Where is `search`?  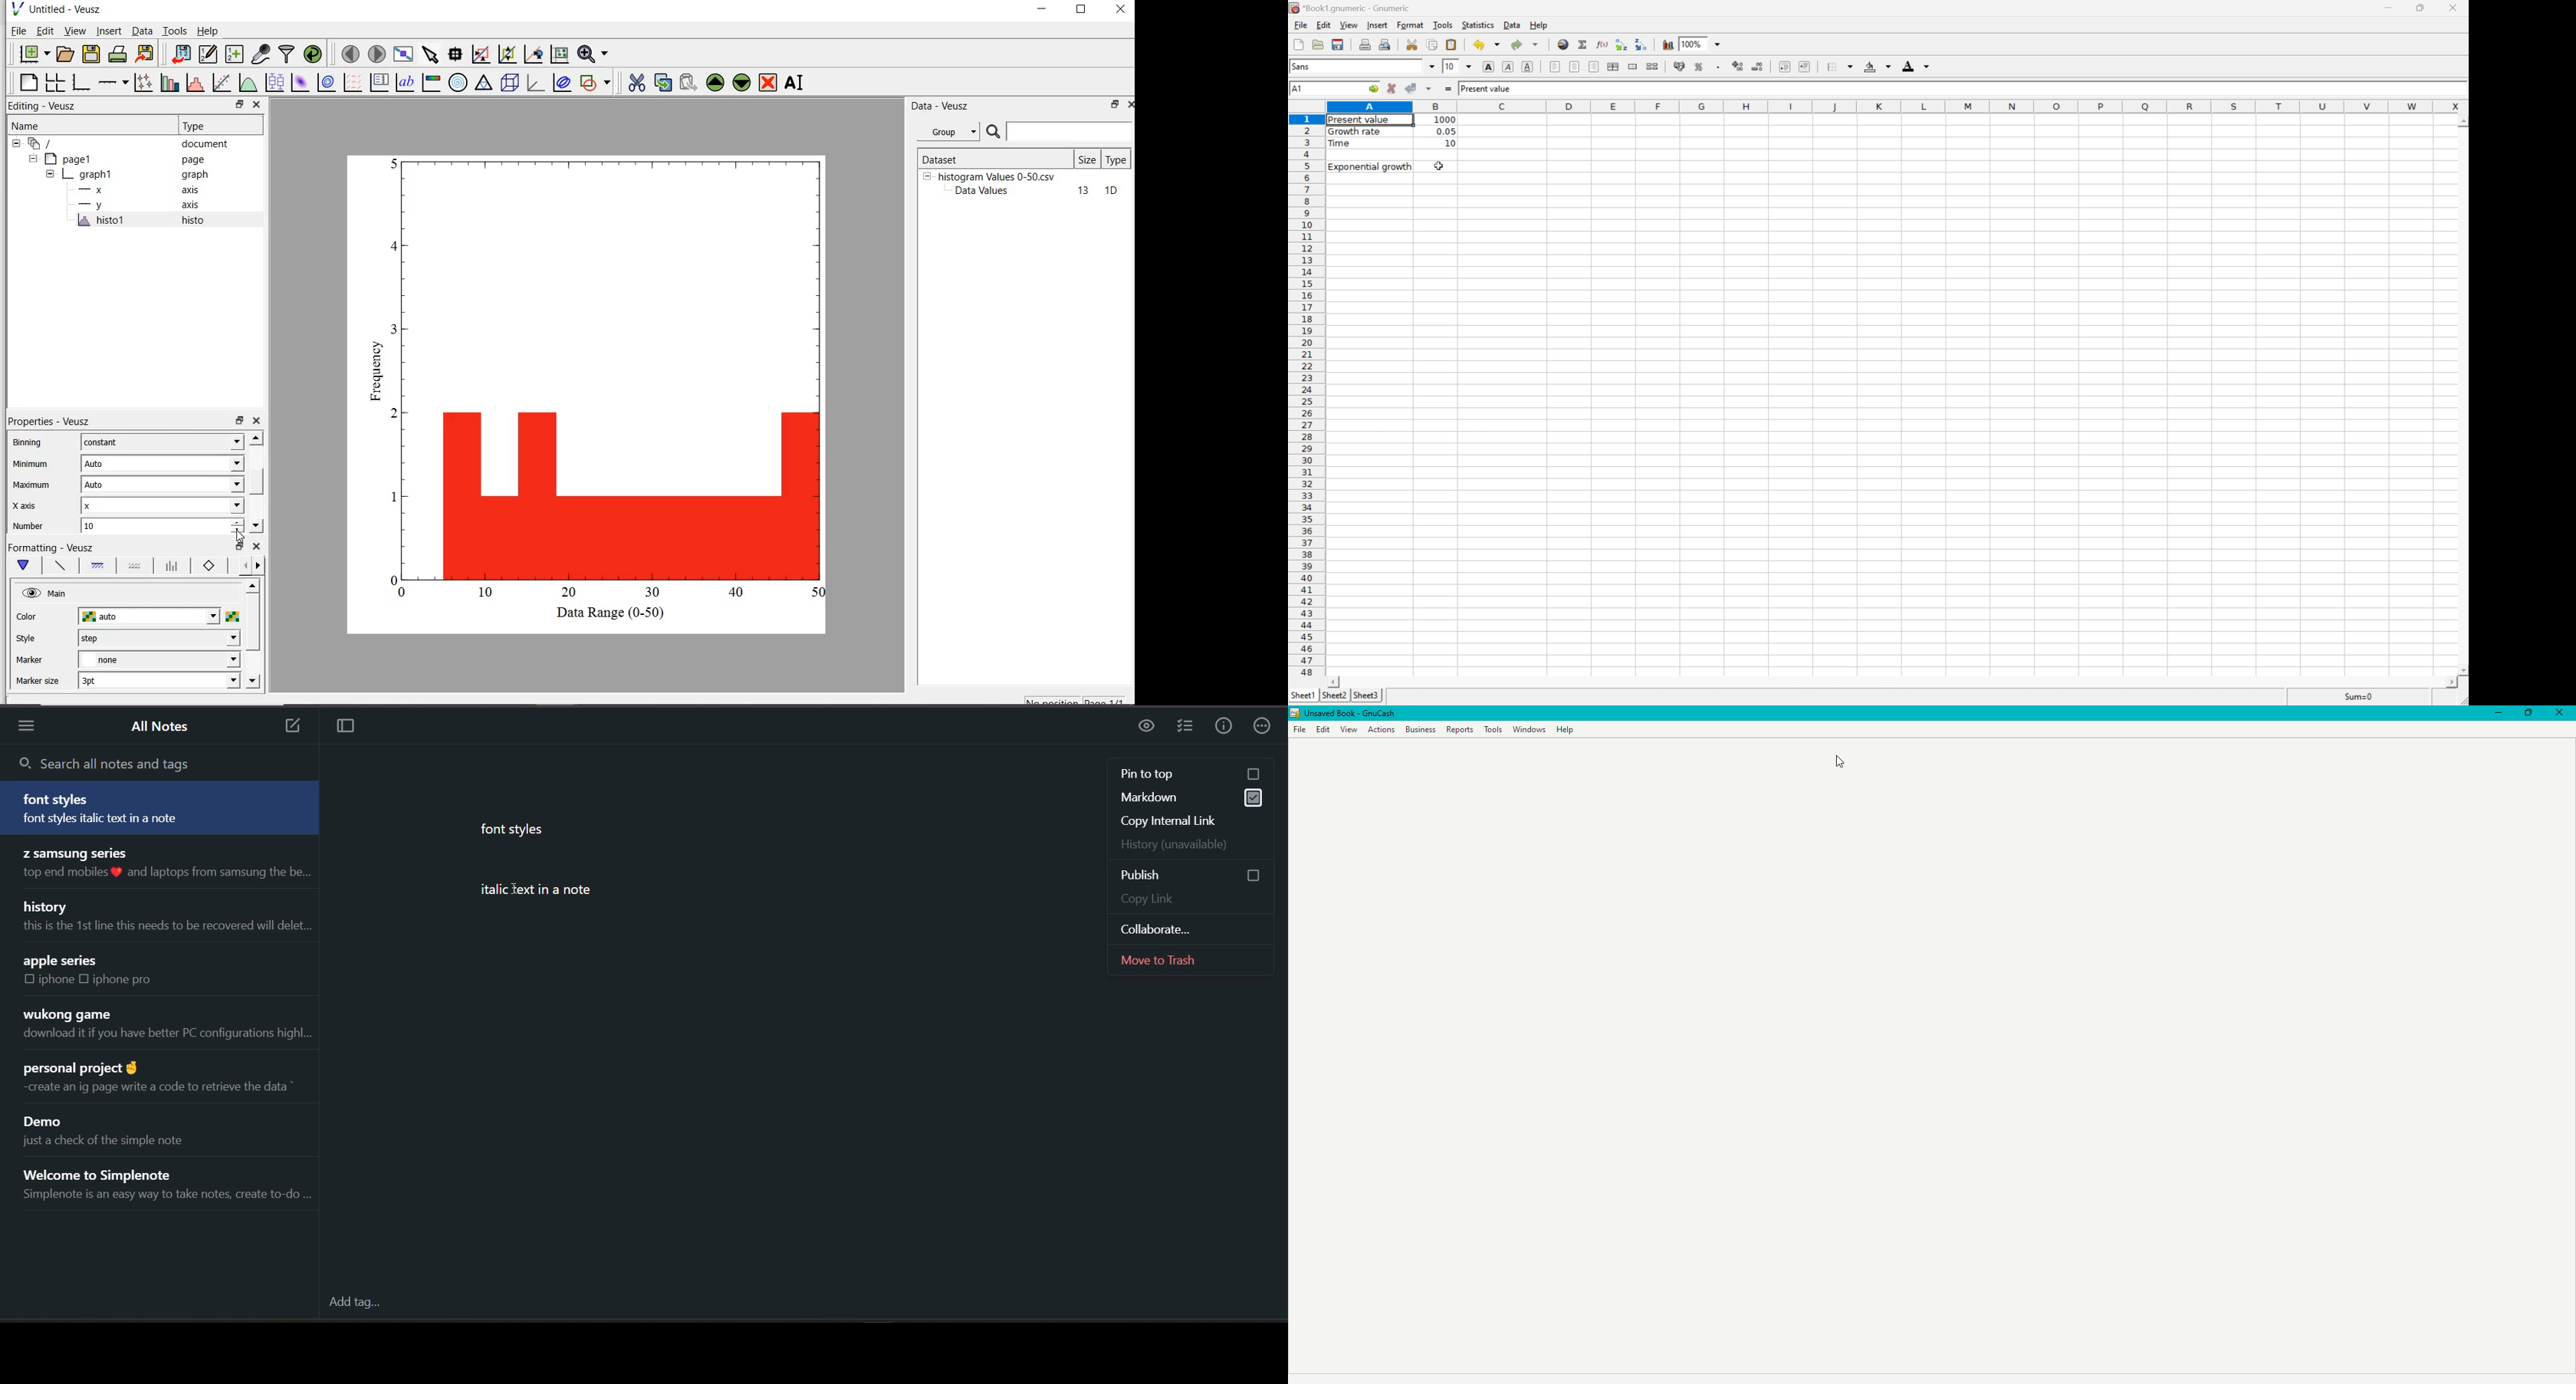
search is located at coordinates (994, 132).